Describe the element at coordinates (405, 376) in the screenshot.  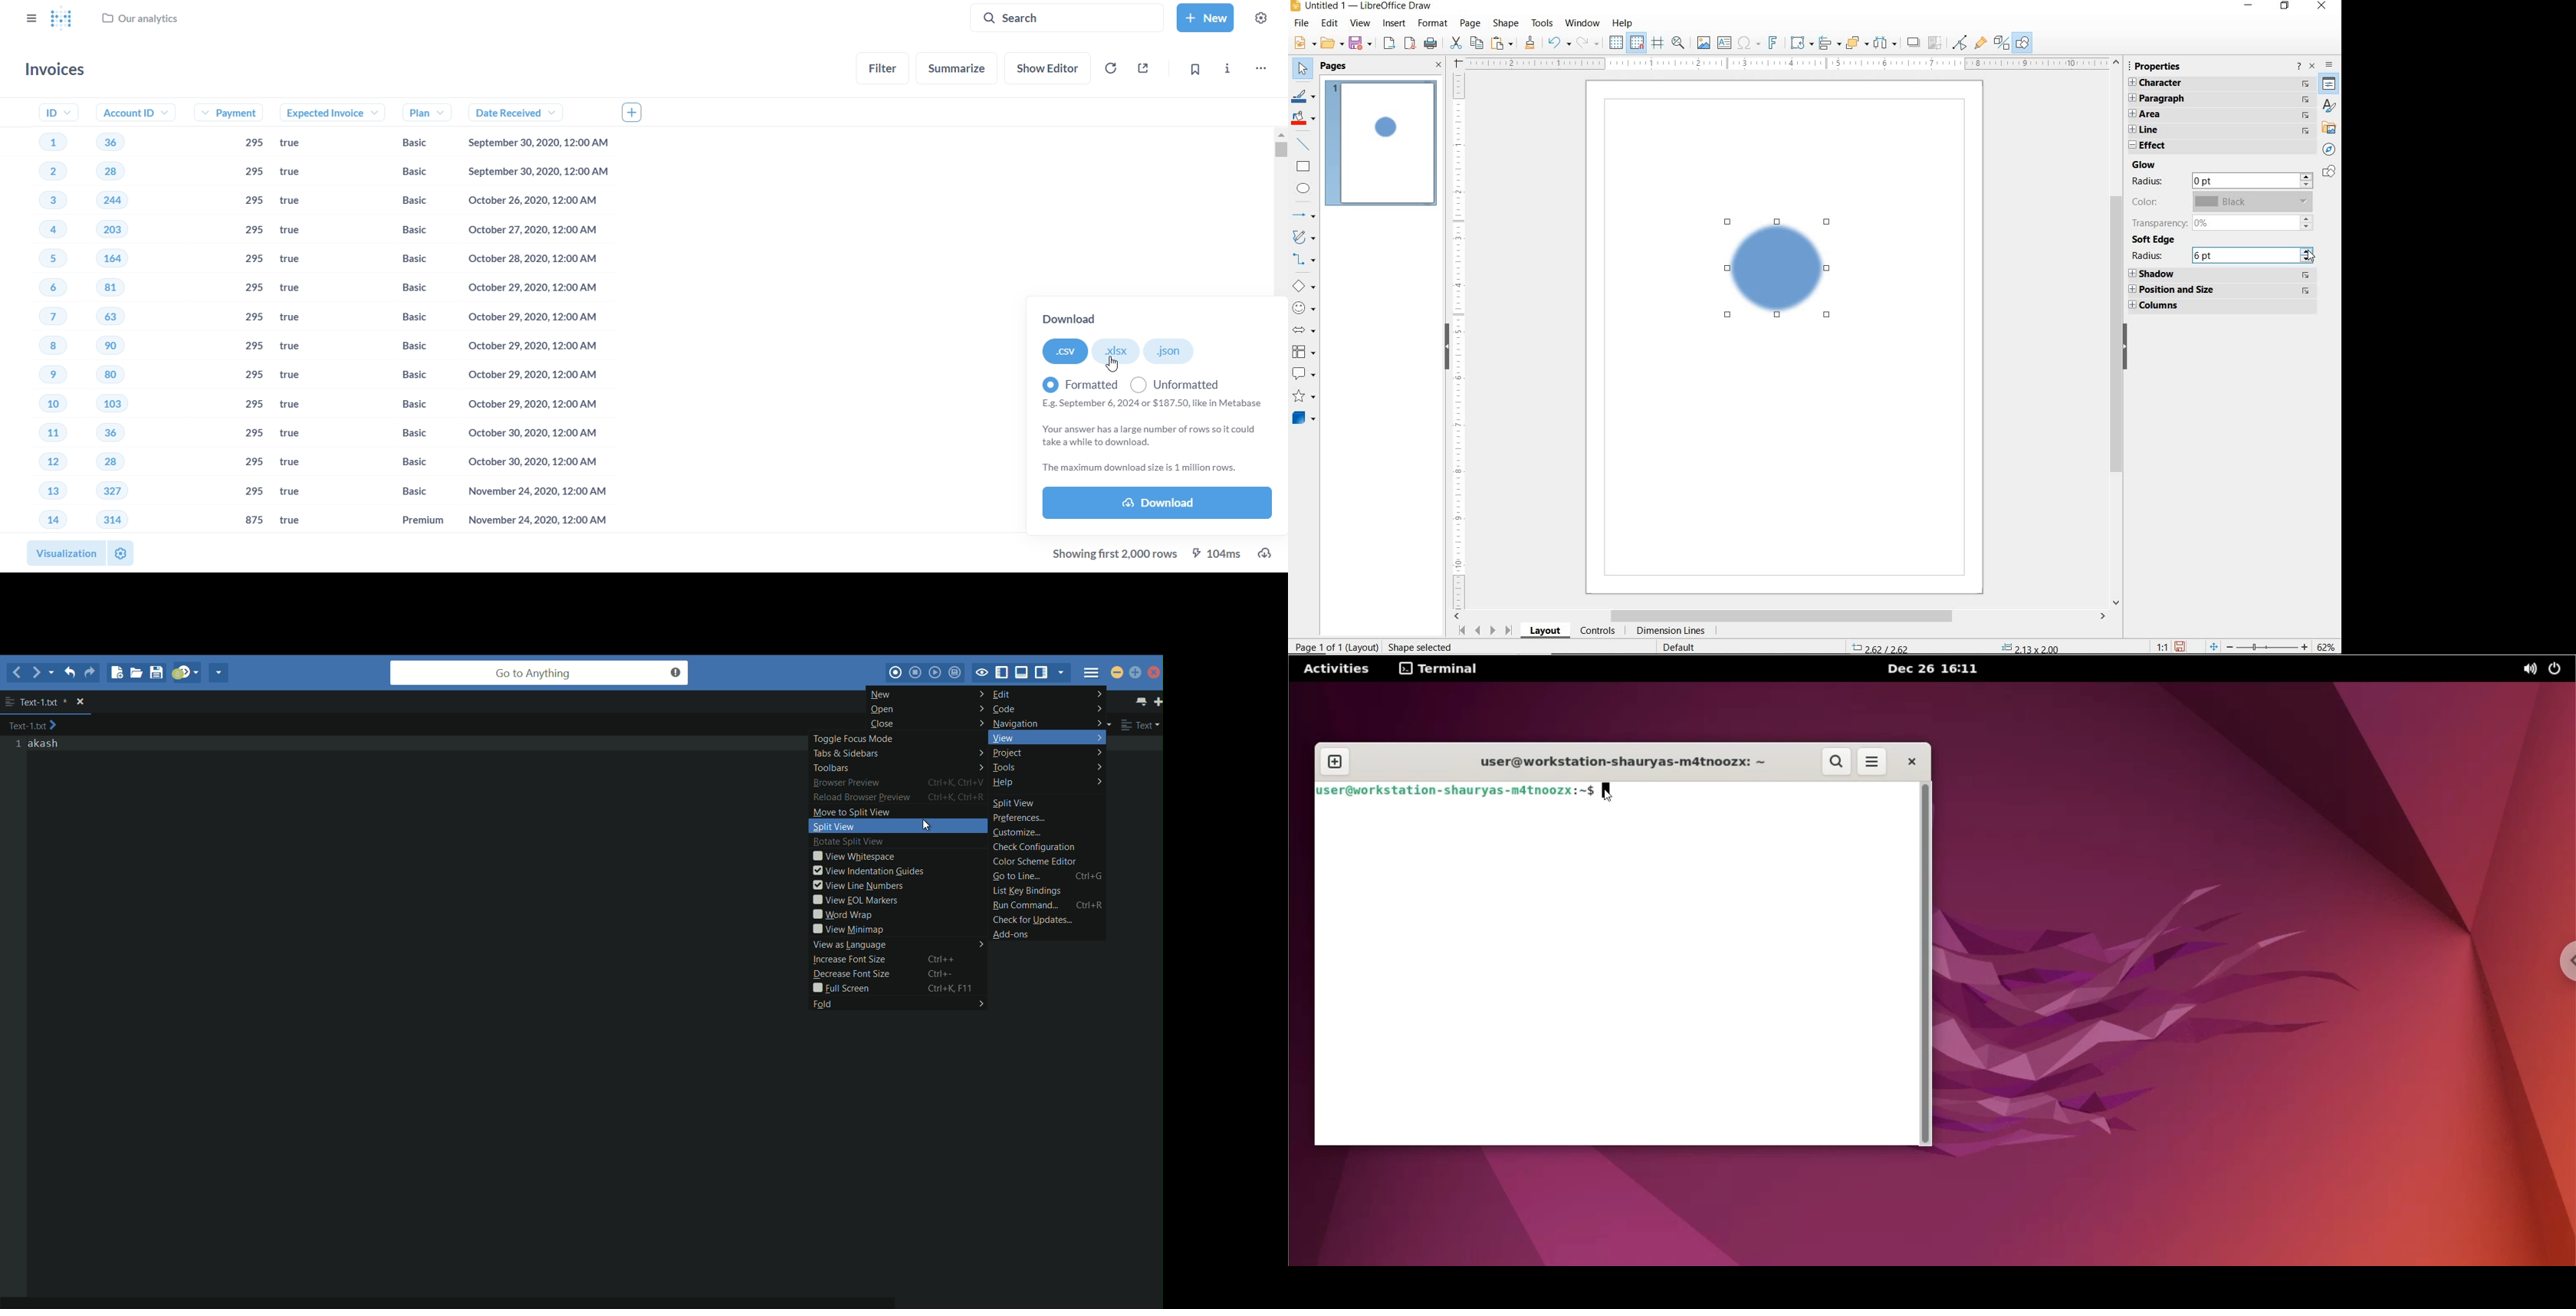
I see `Basic` at that location.